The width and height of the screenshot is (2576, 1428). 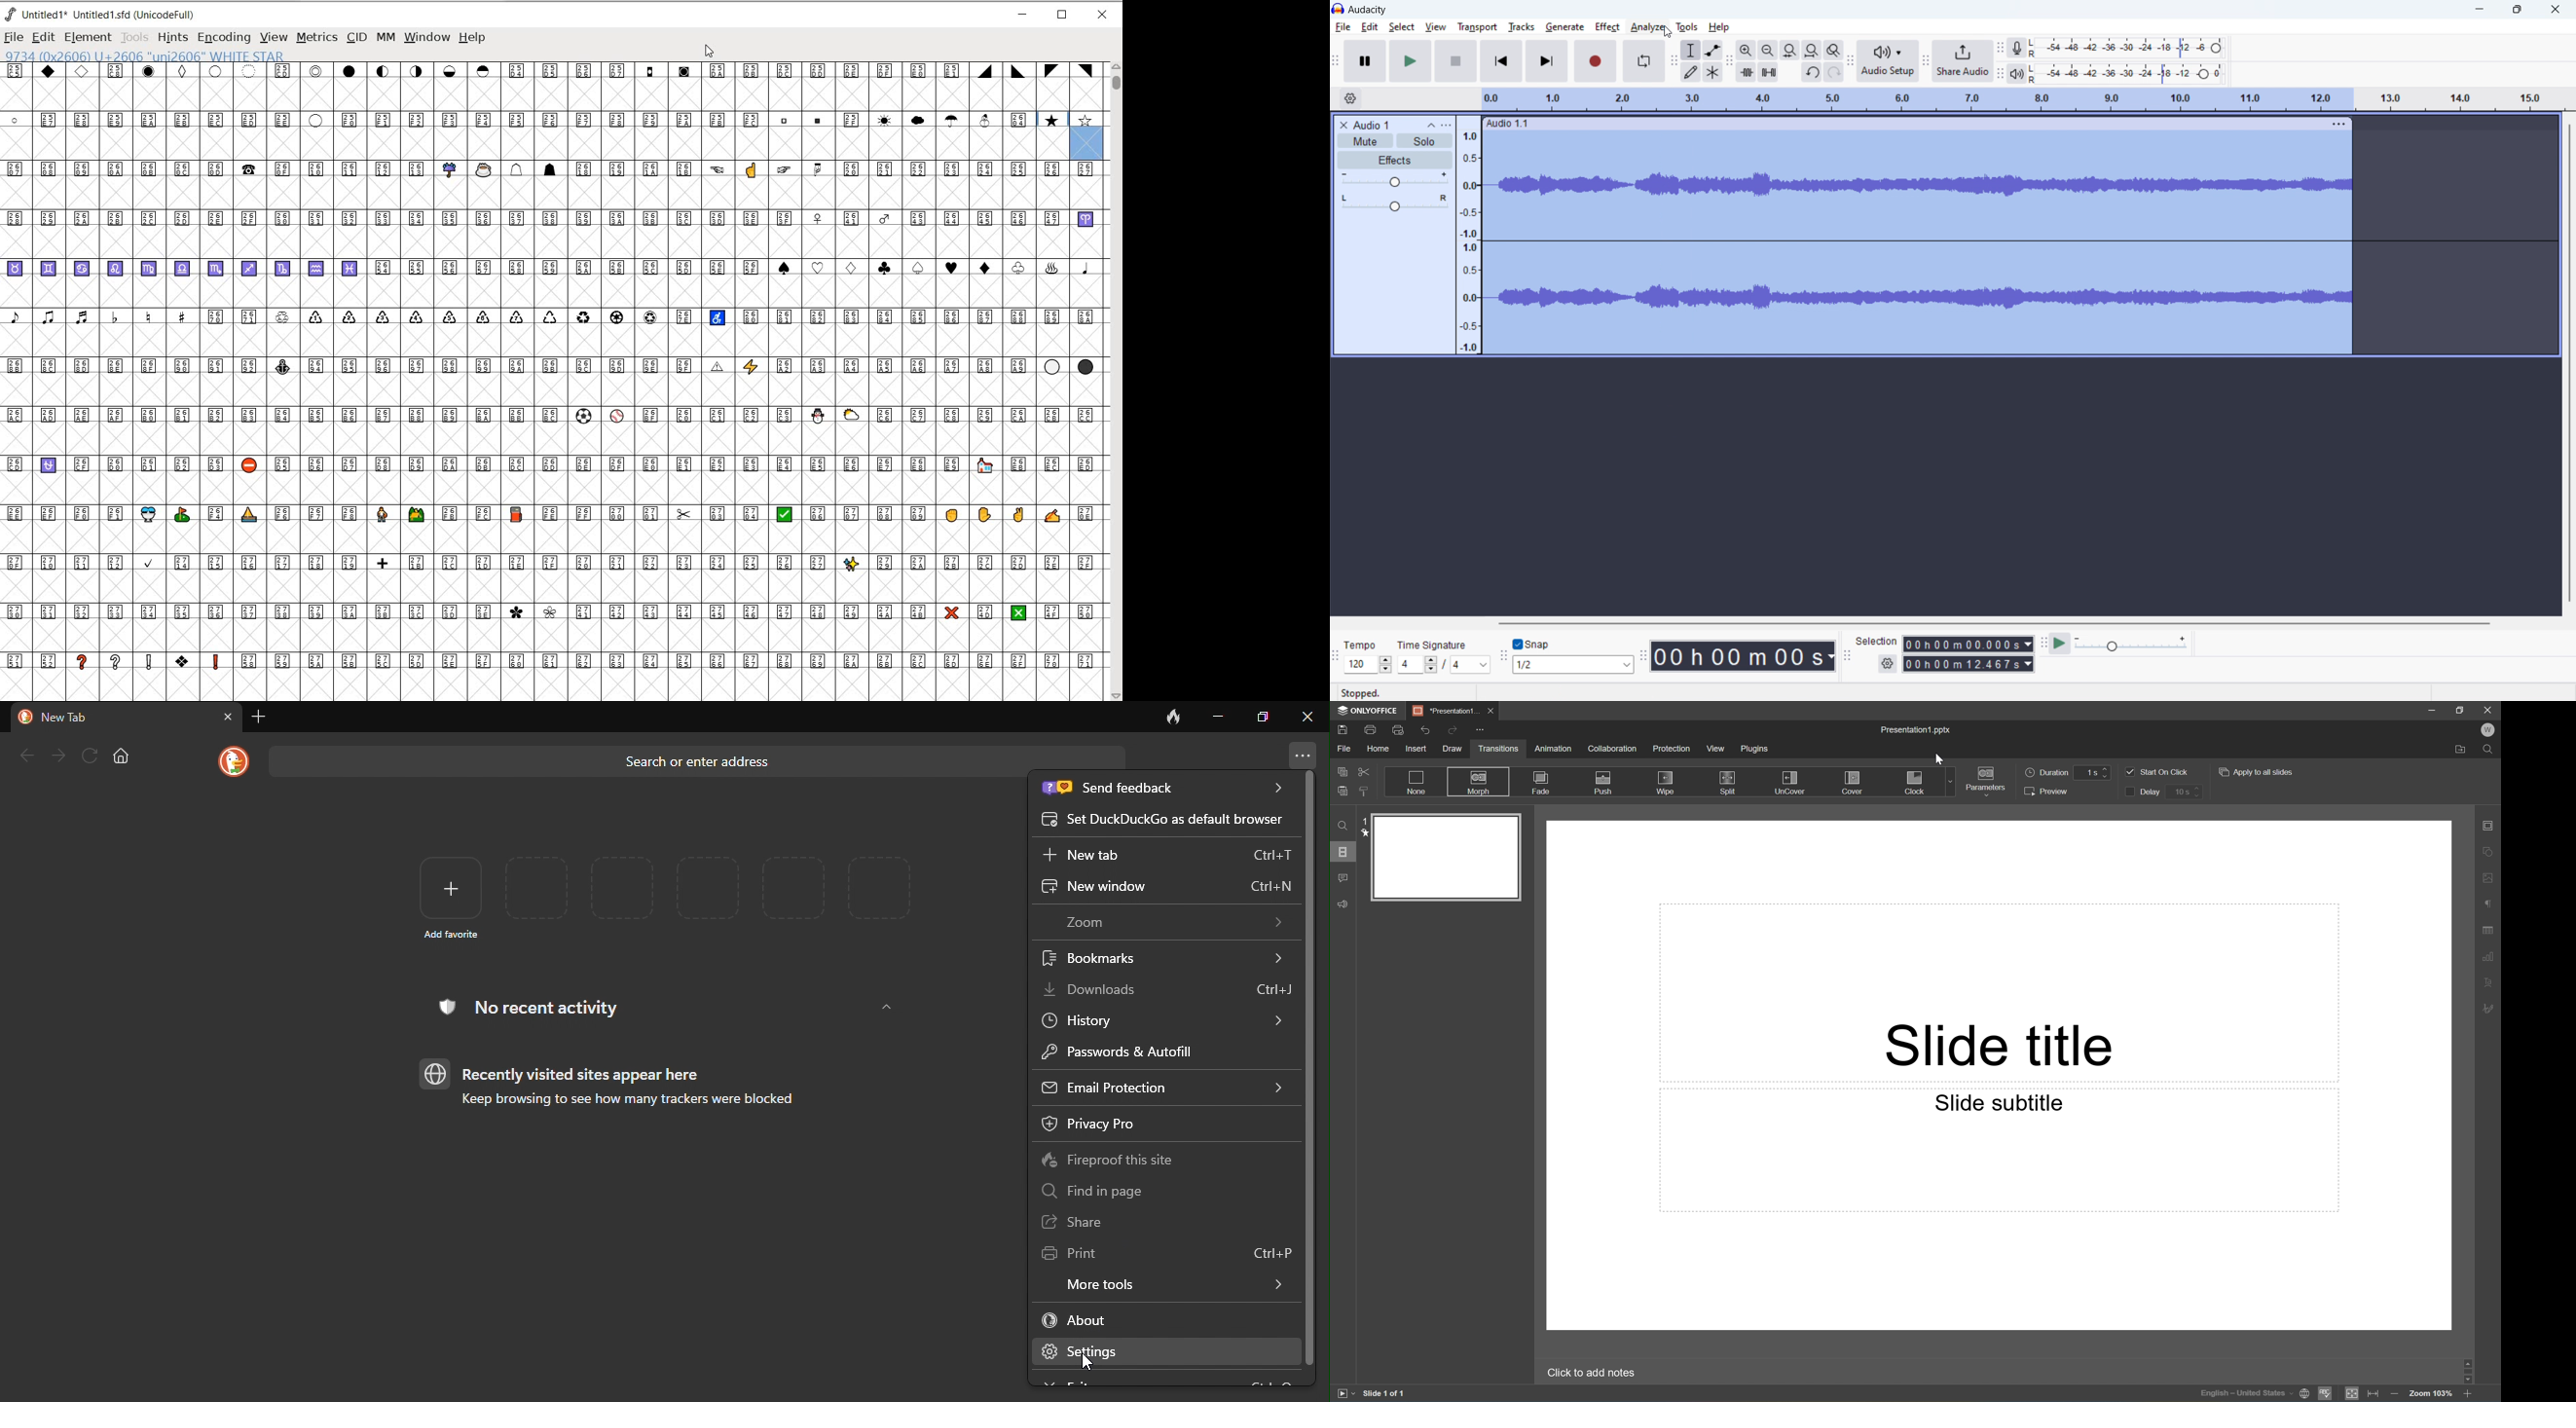 I want to click on Transitions, so click(x=1498, y=749).